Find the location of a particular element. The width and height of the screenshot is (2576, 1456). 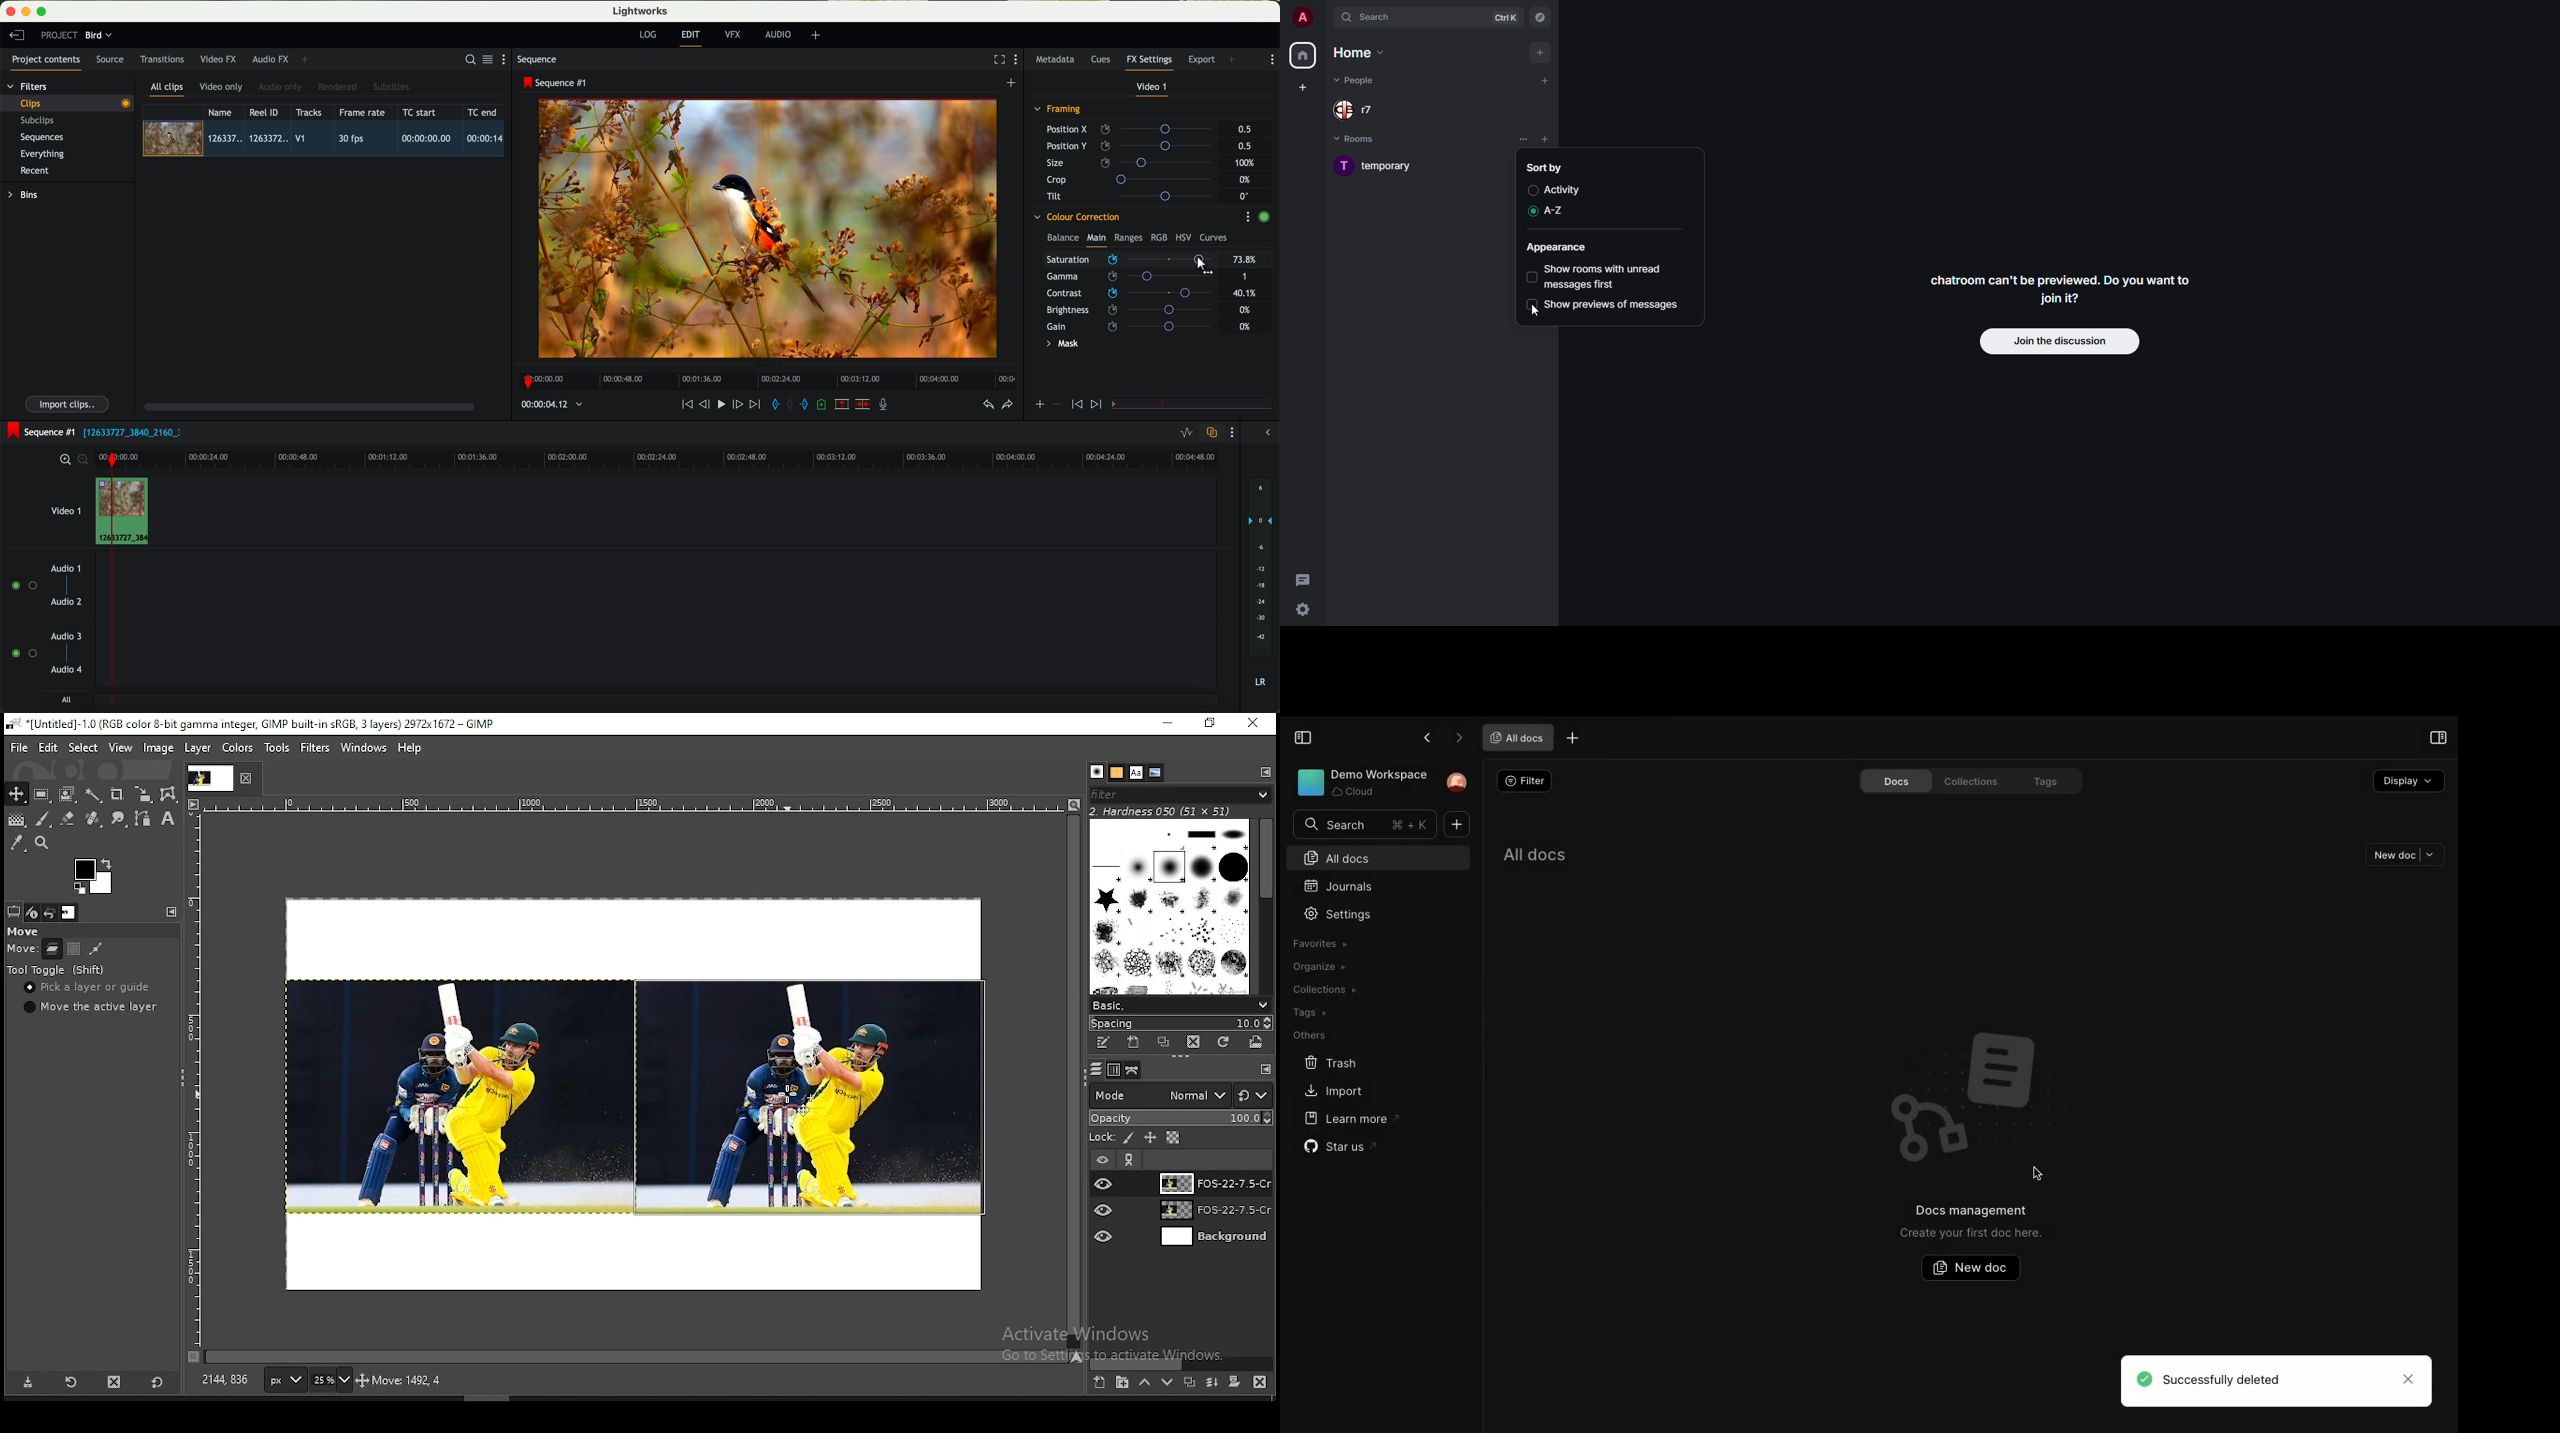

Tags is located at coordinates (2054, 782).